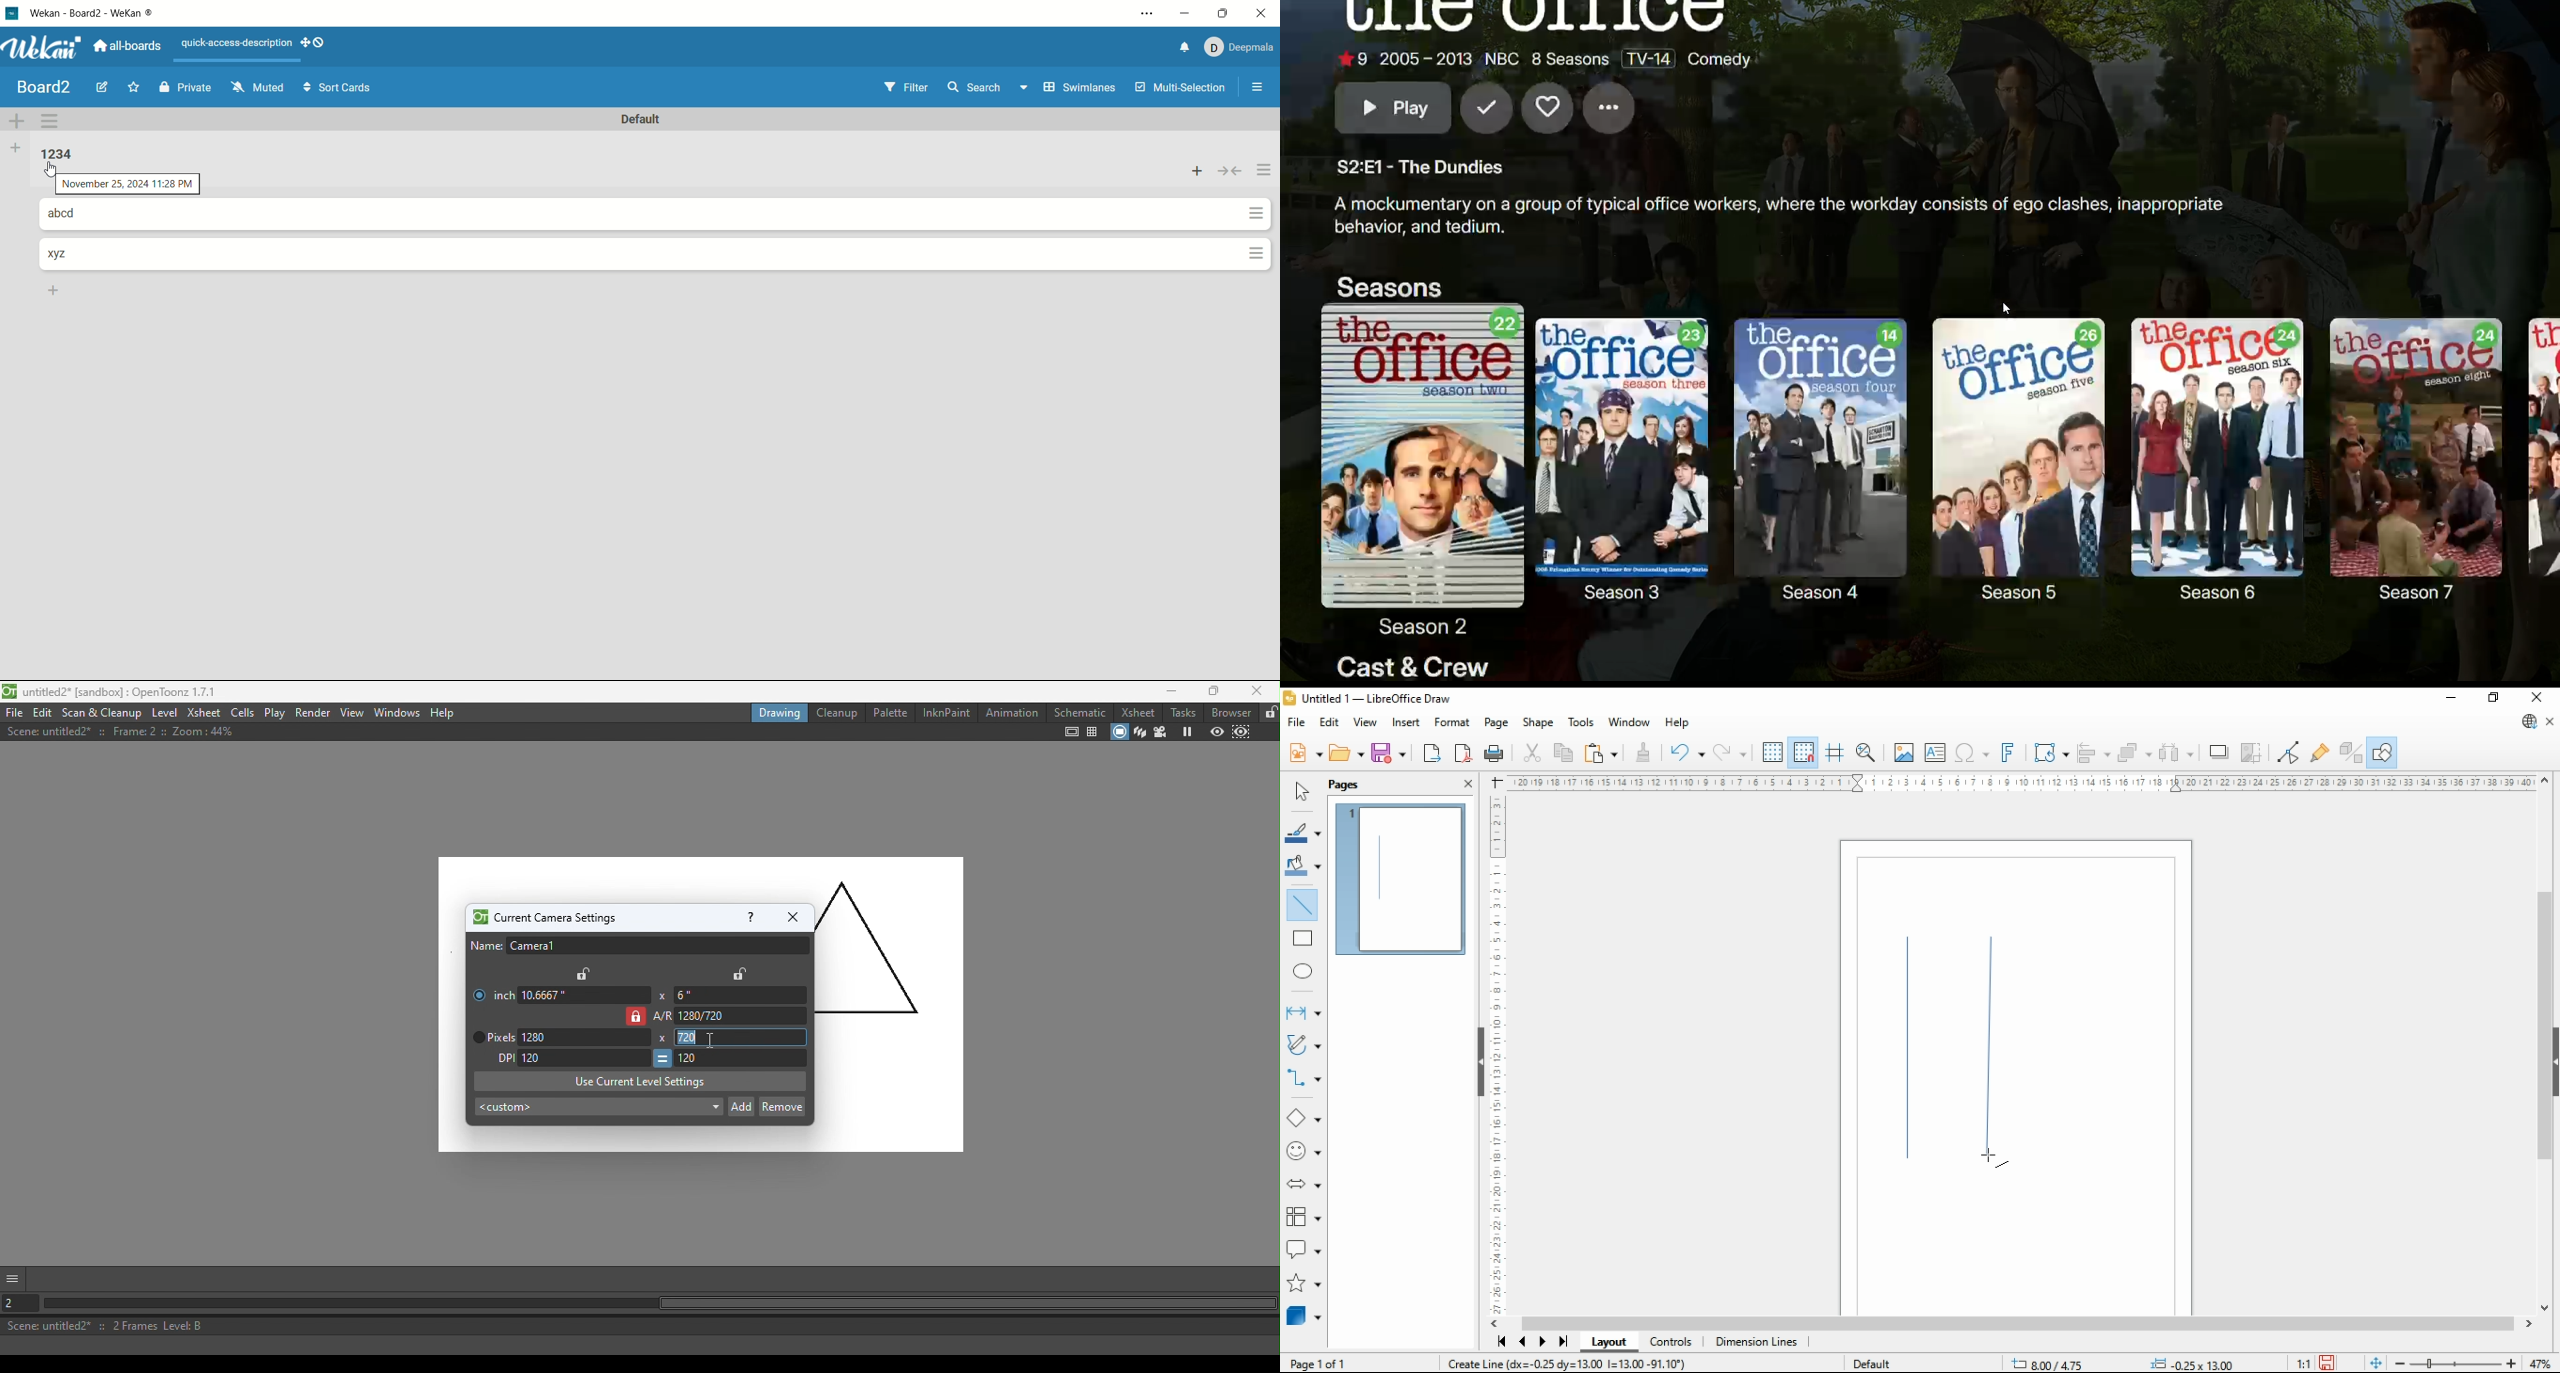  I want to click on create vertical line, so click(1594, 1364).